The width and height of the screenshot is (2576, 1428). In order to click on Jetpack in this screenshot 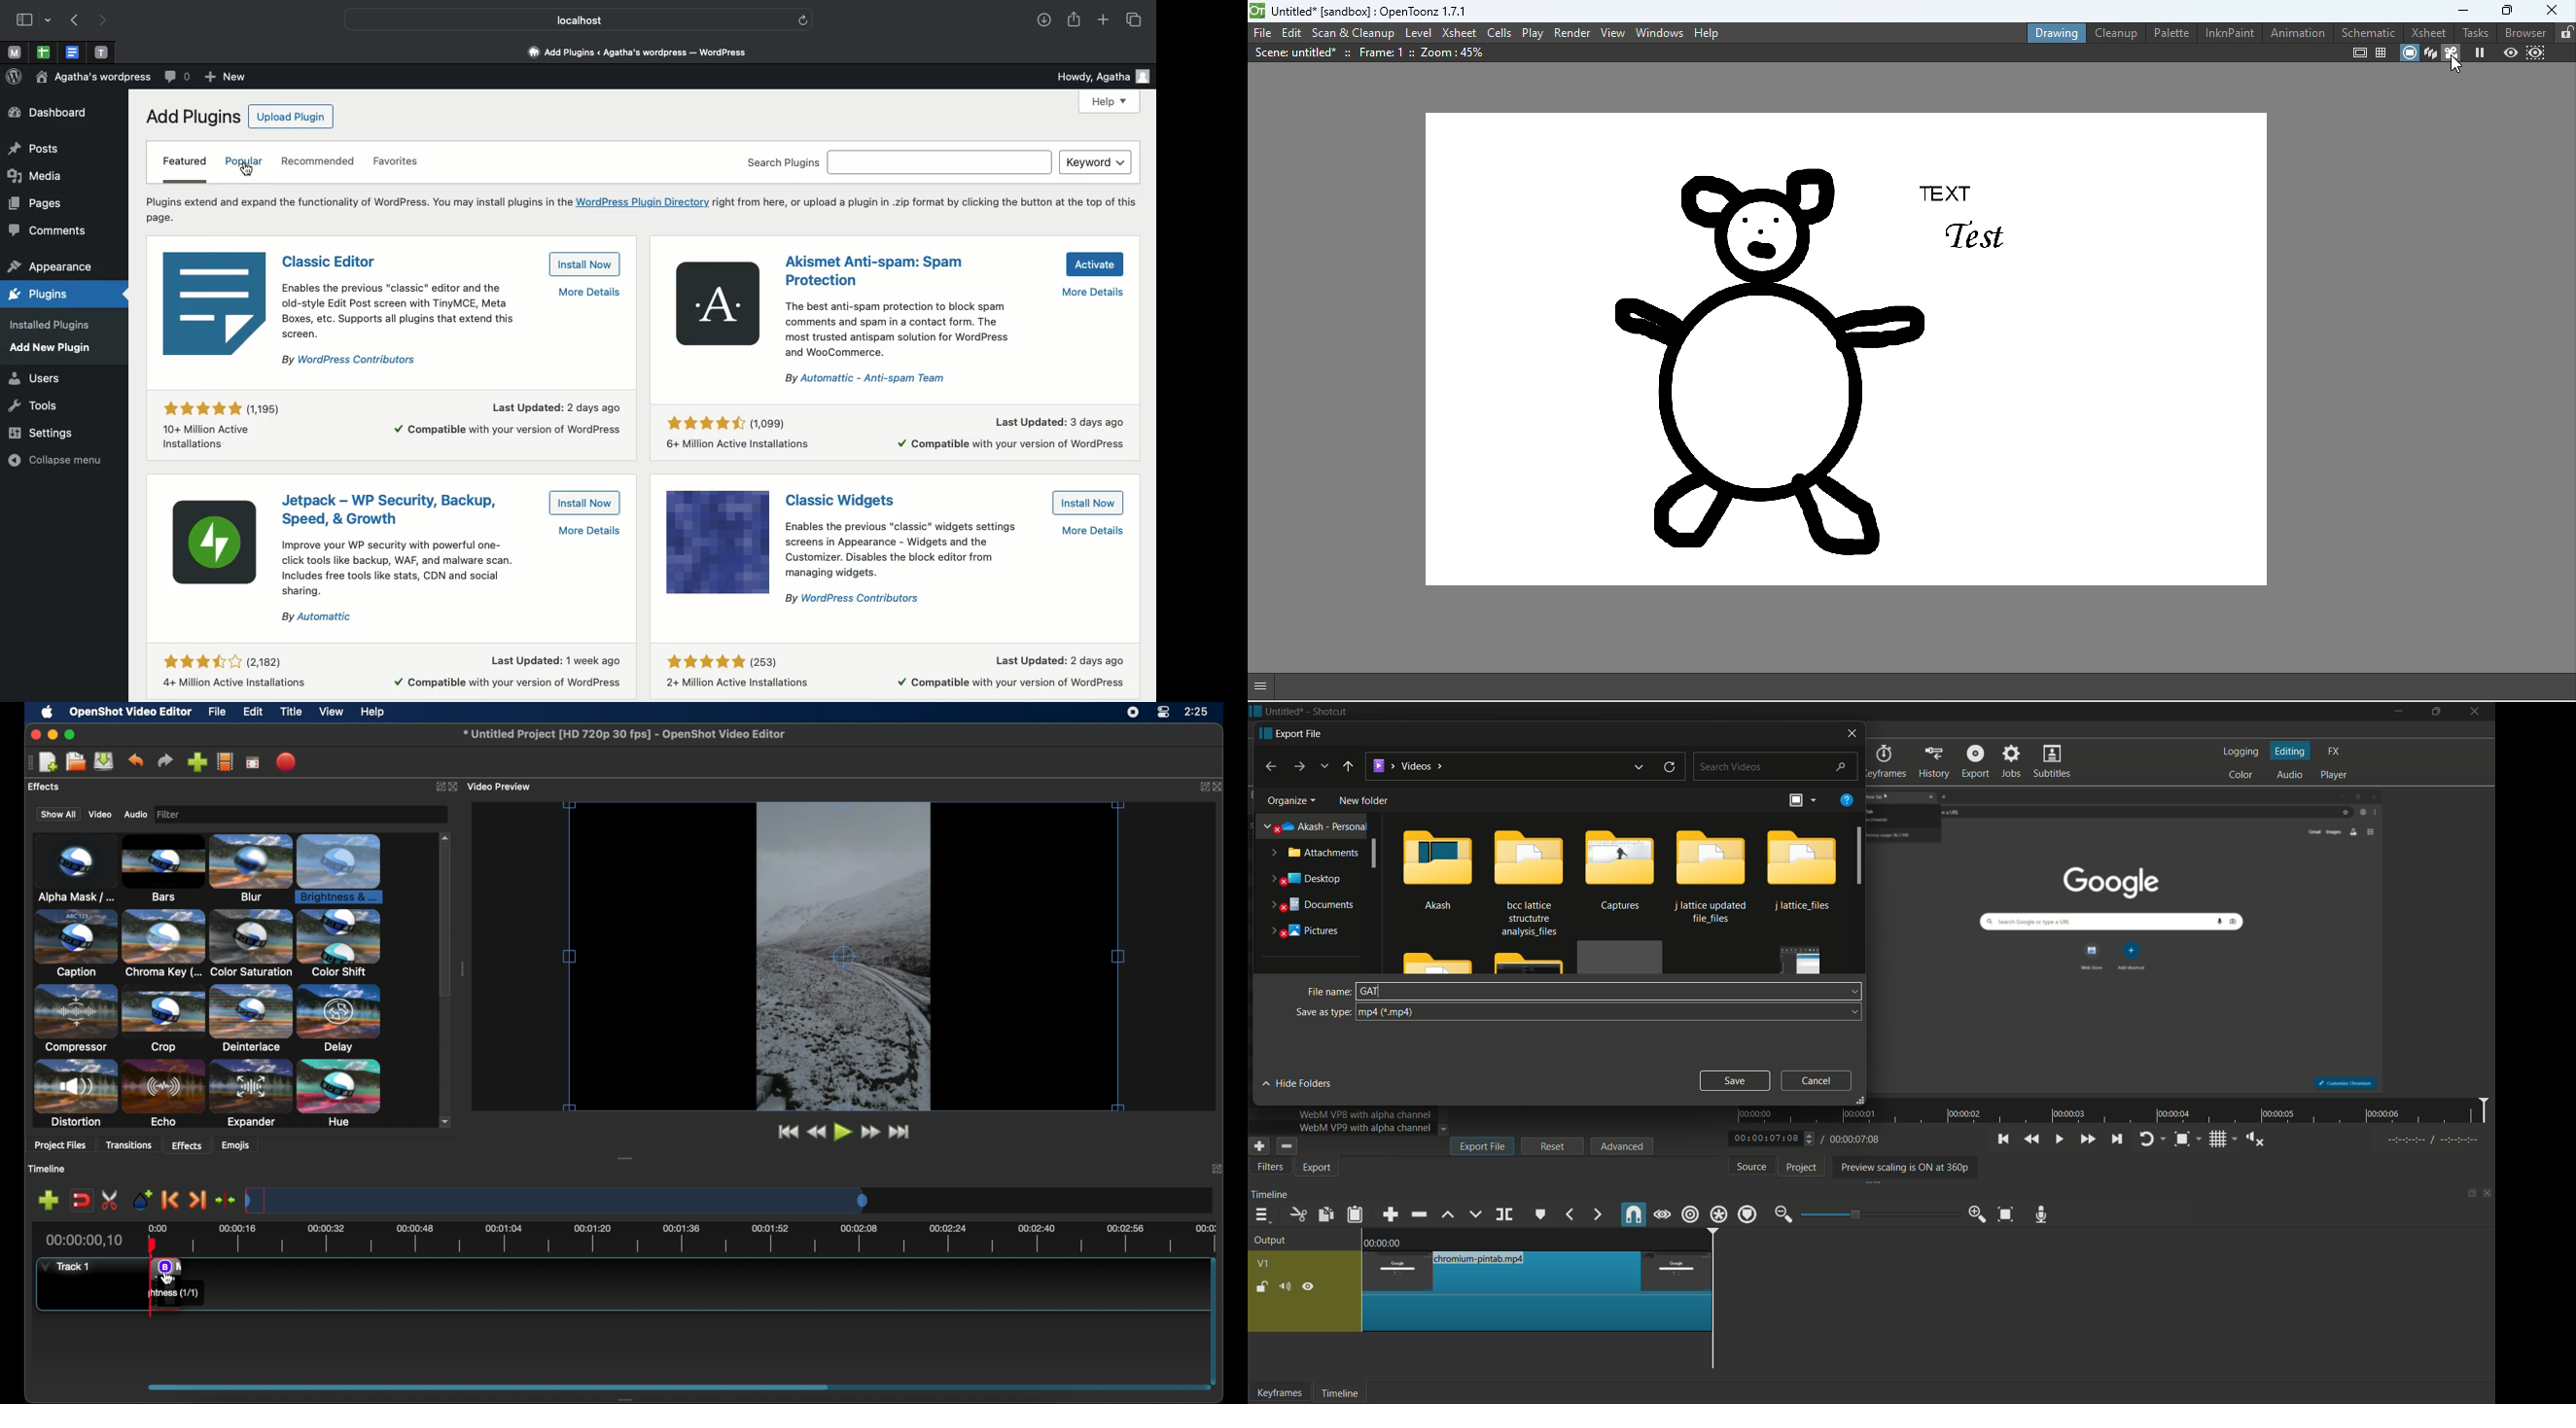, I will do `click(389, 512)`.